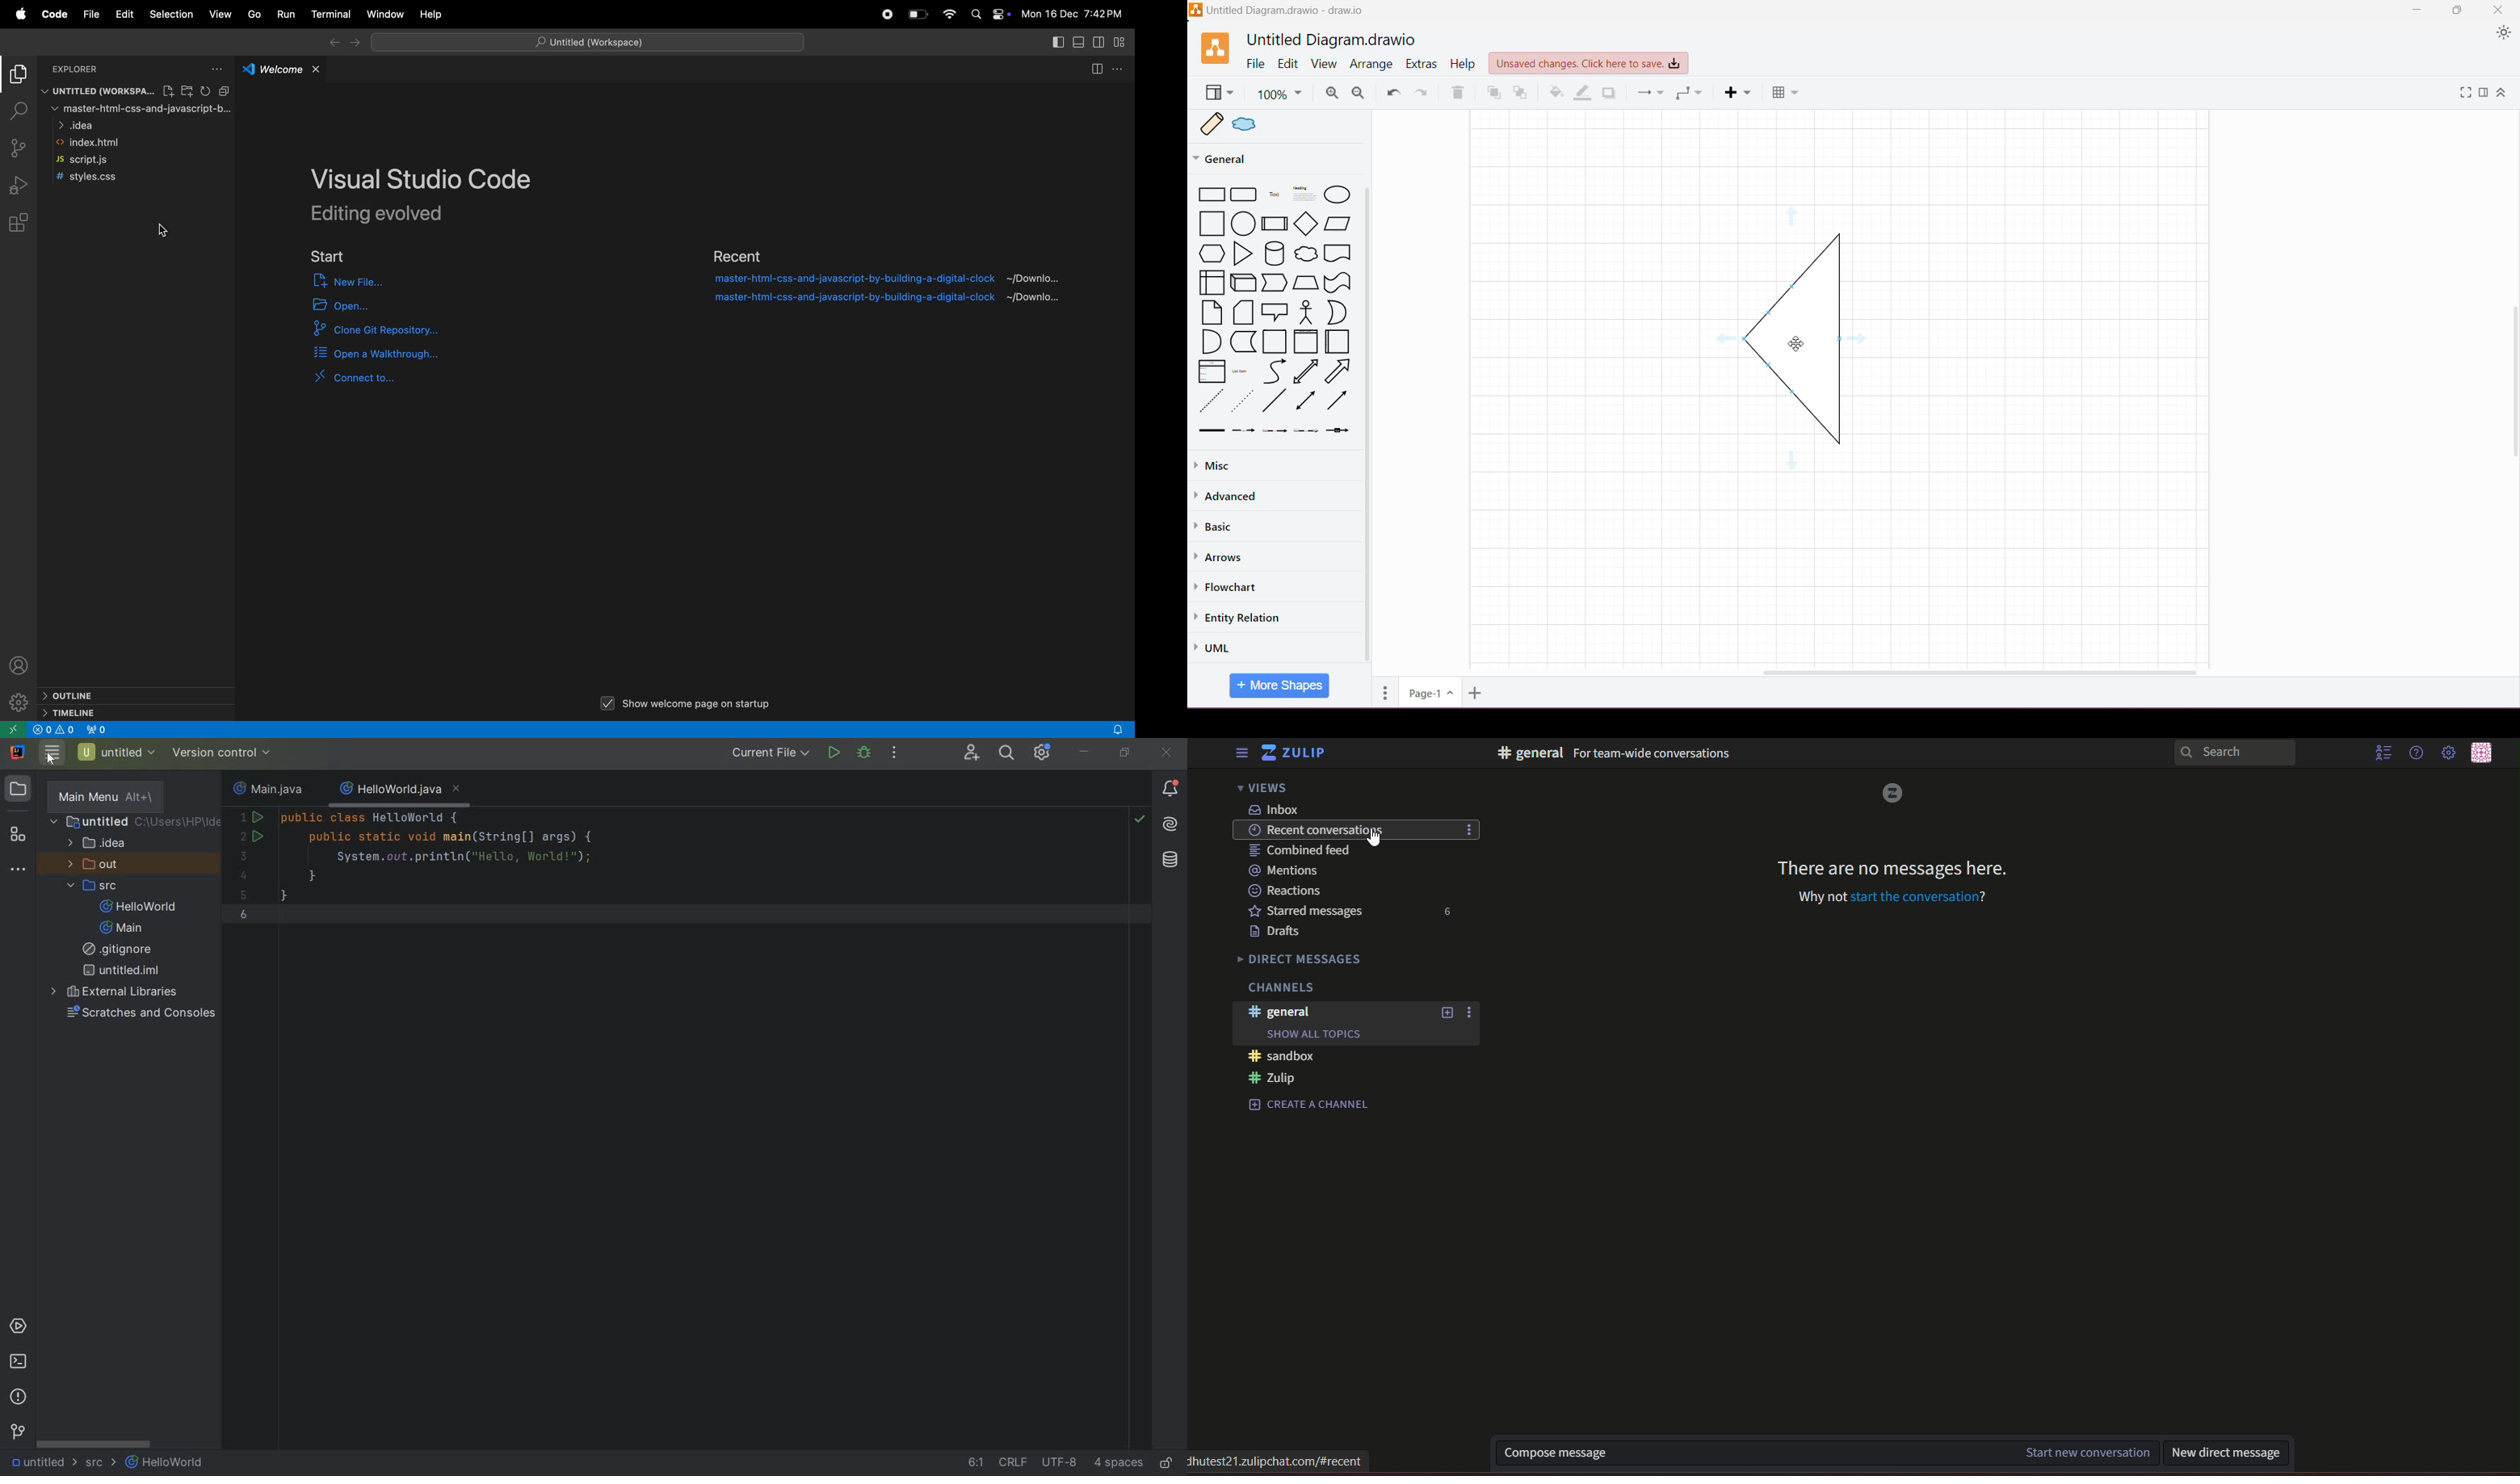 The height and width of the screenshot is (1484, 2520). I want to click on new file, so click(361, 283).